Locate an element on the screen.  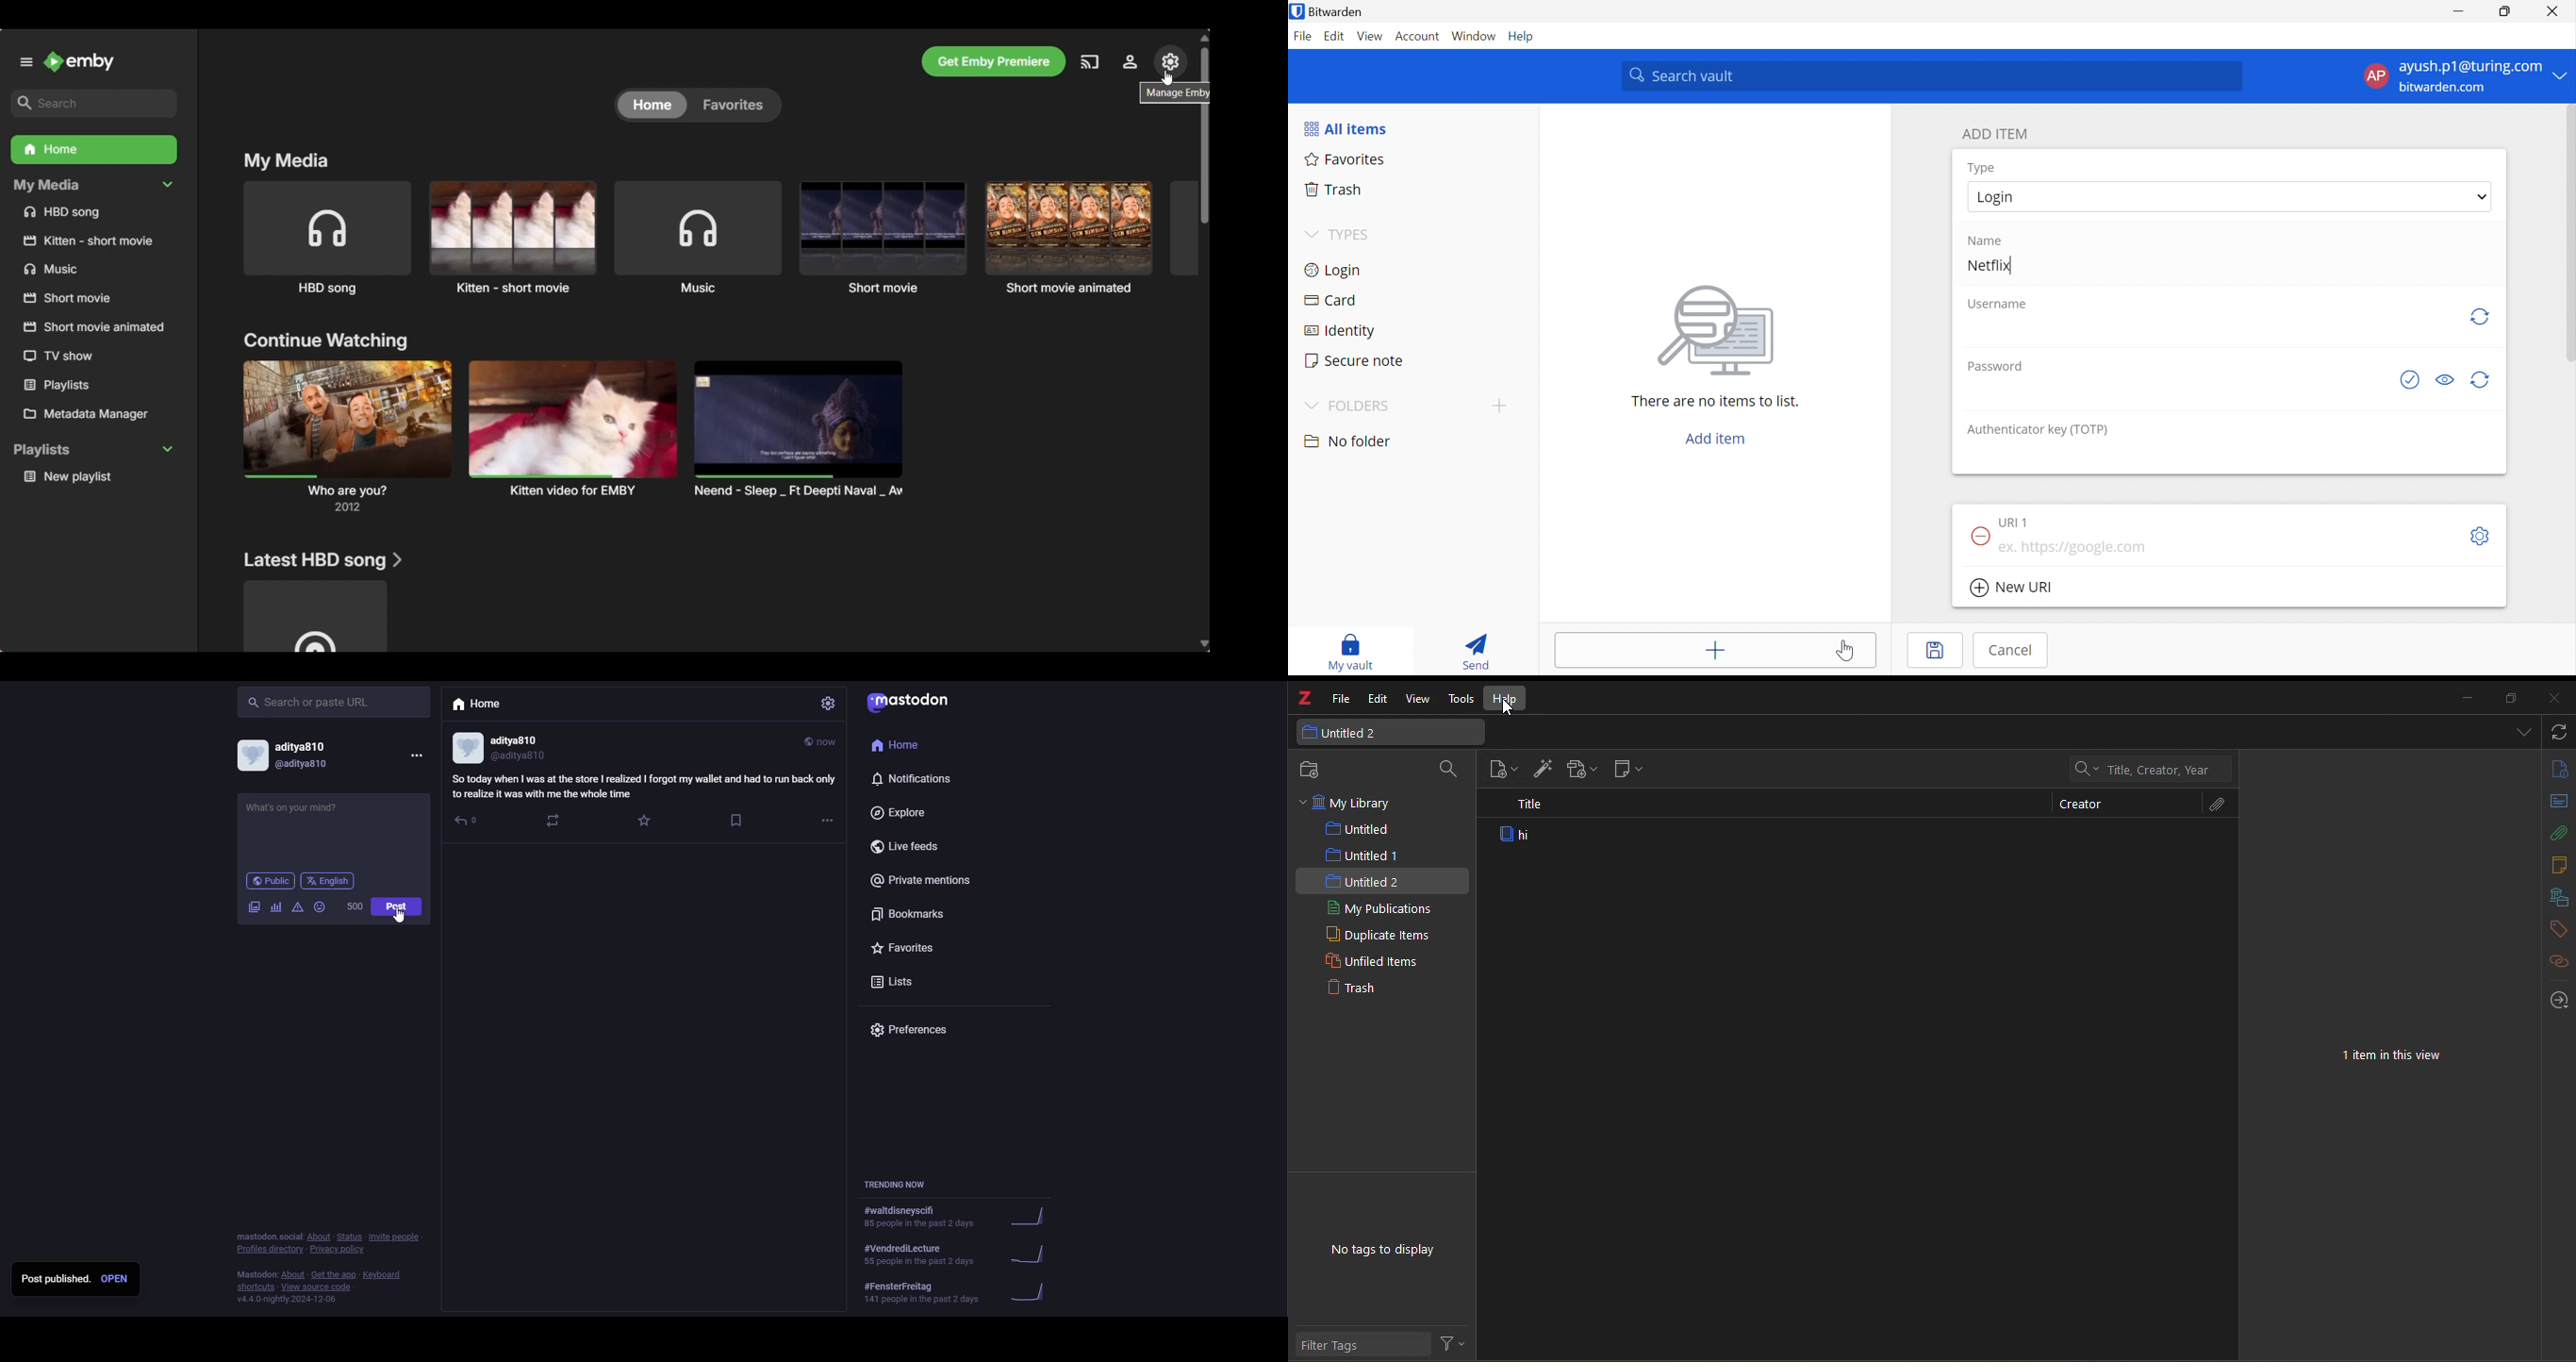
Drop down is located at coordinates (2561, 75).